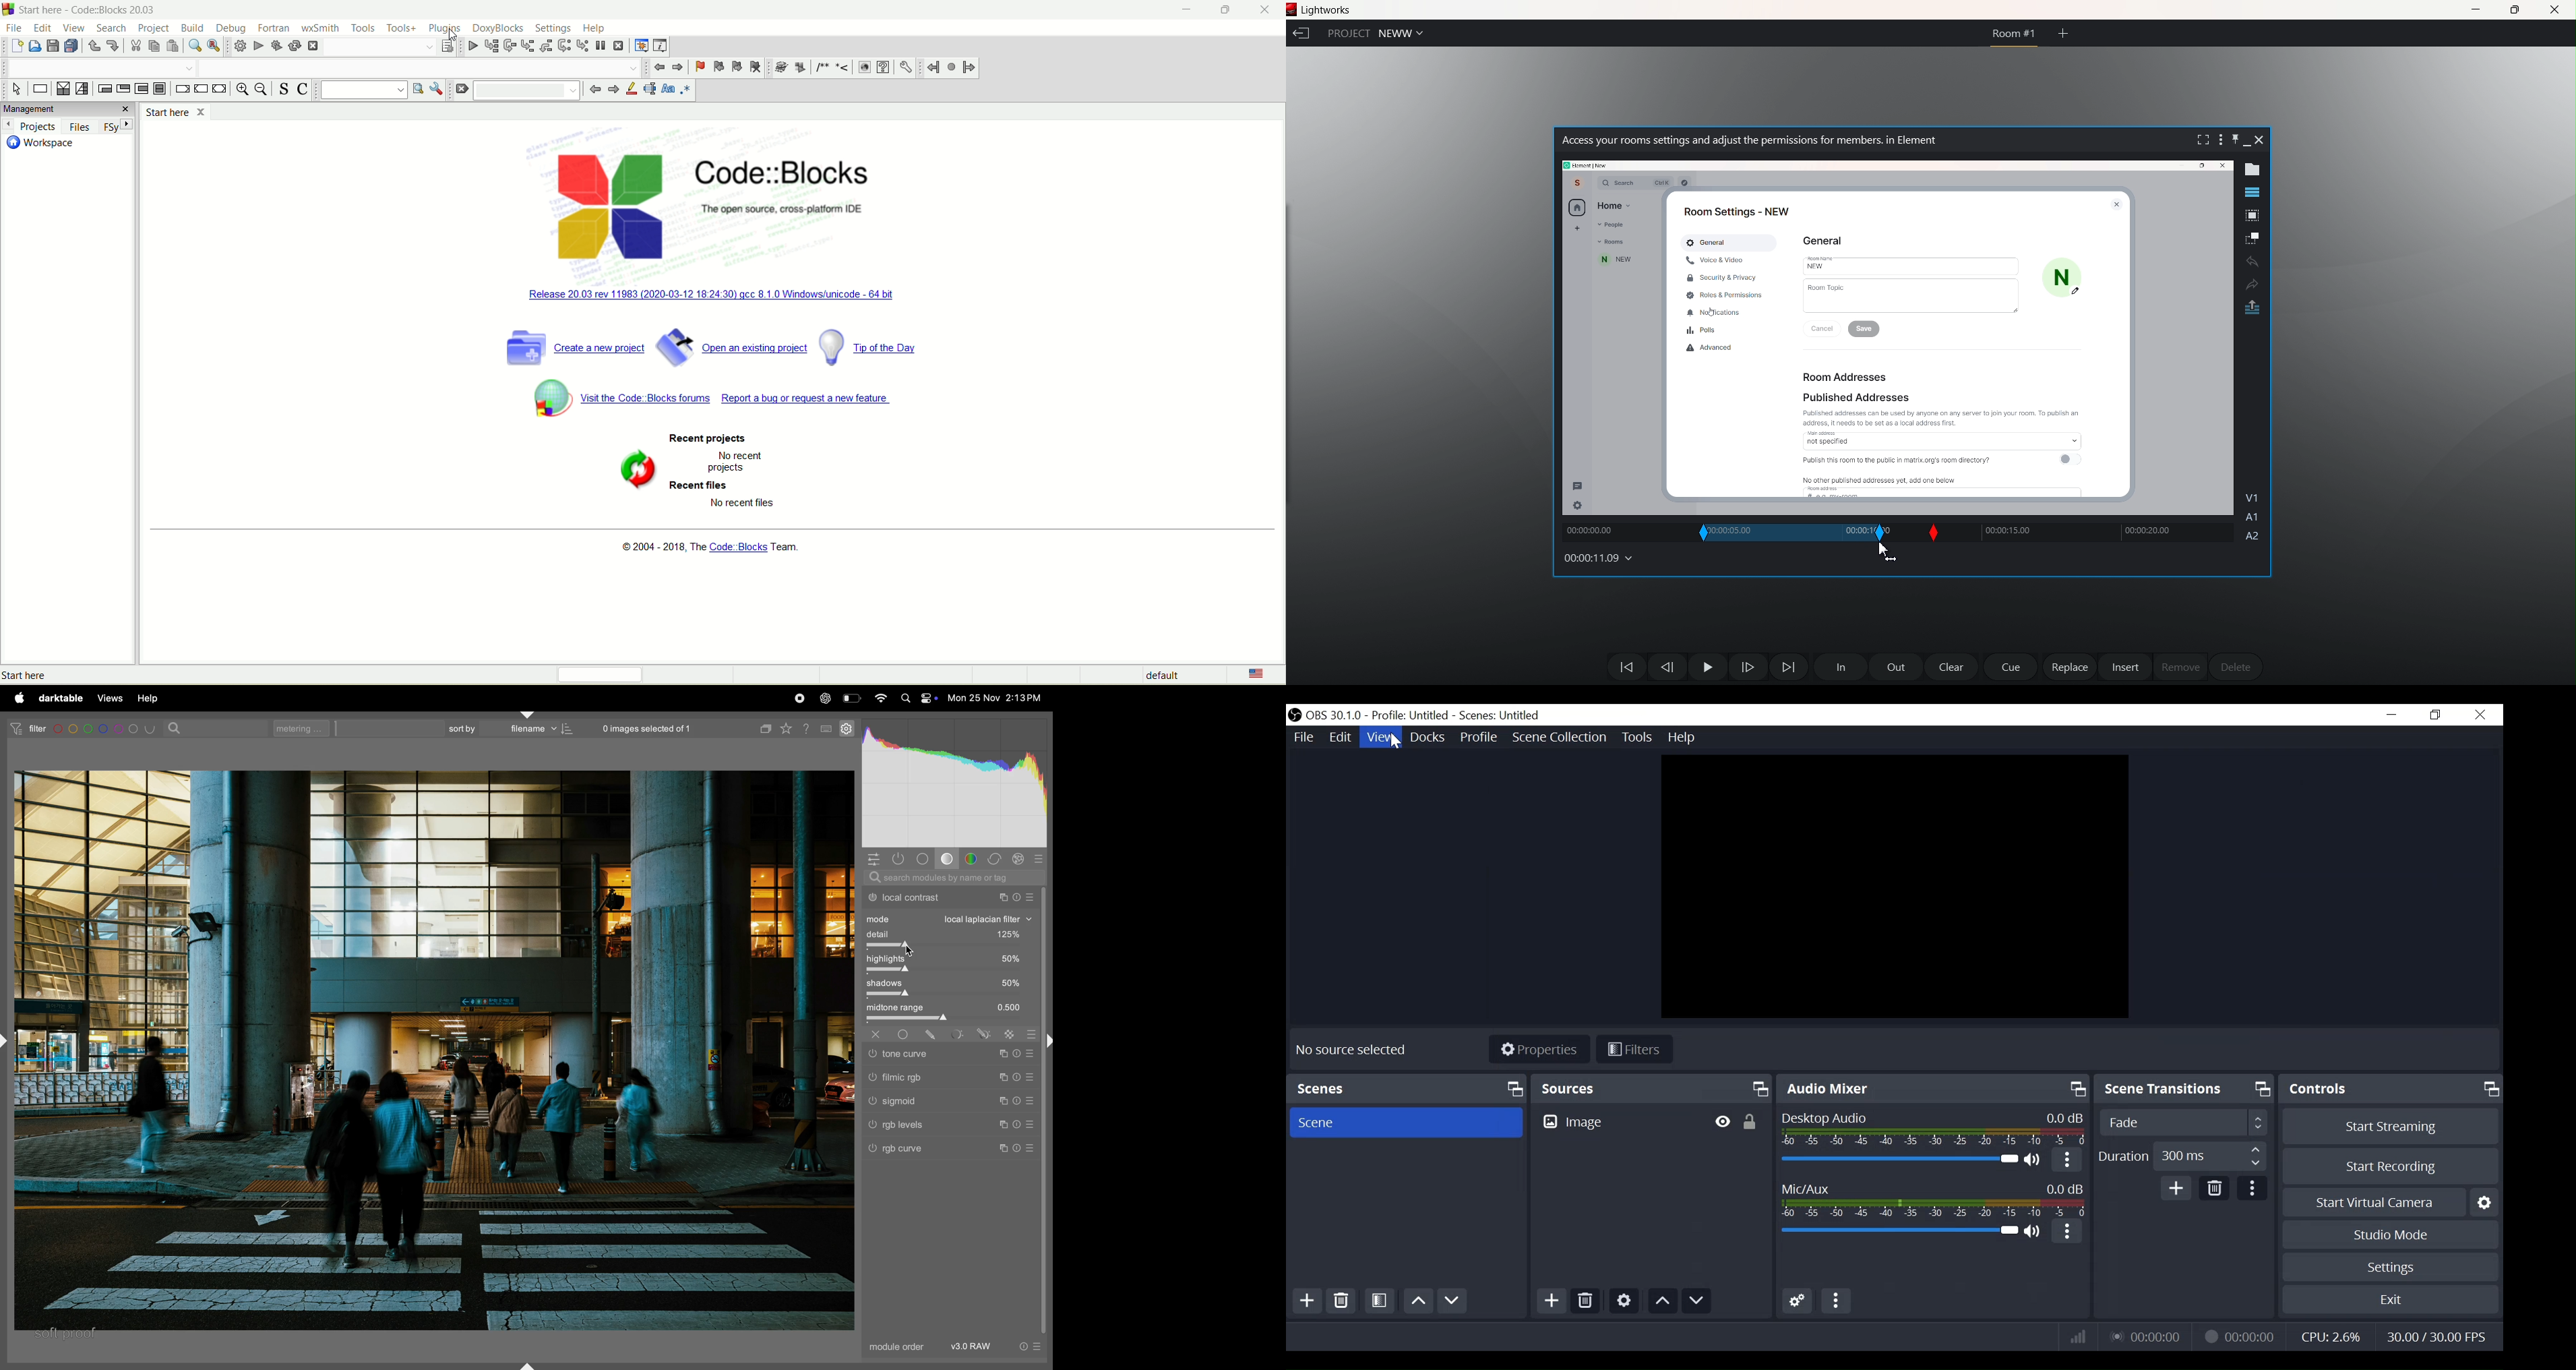  Describe the element at coordinates (878, 1034) in the screenshot. I see `off` at that location.